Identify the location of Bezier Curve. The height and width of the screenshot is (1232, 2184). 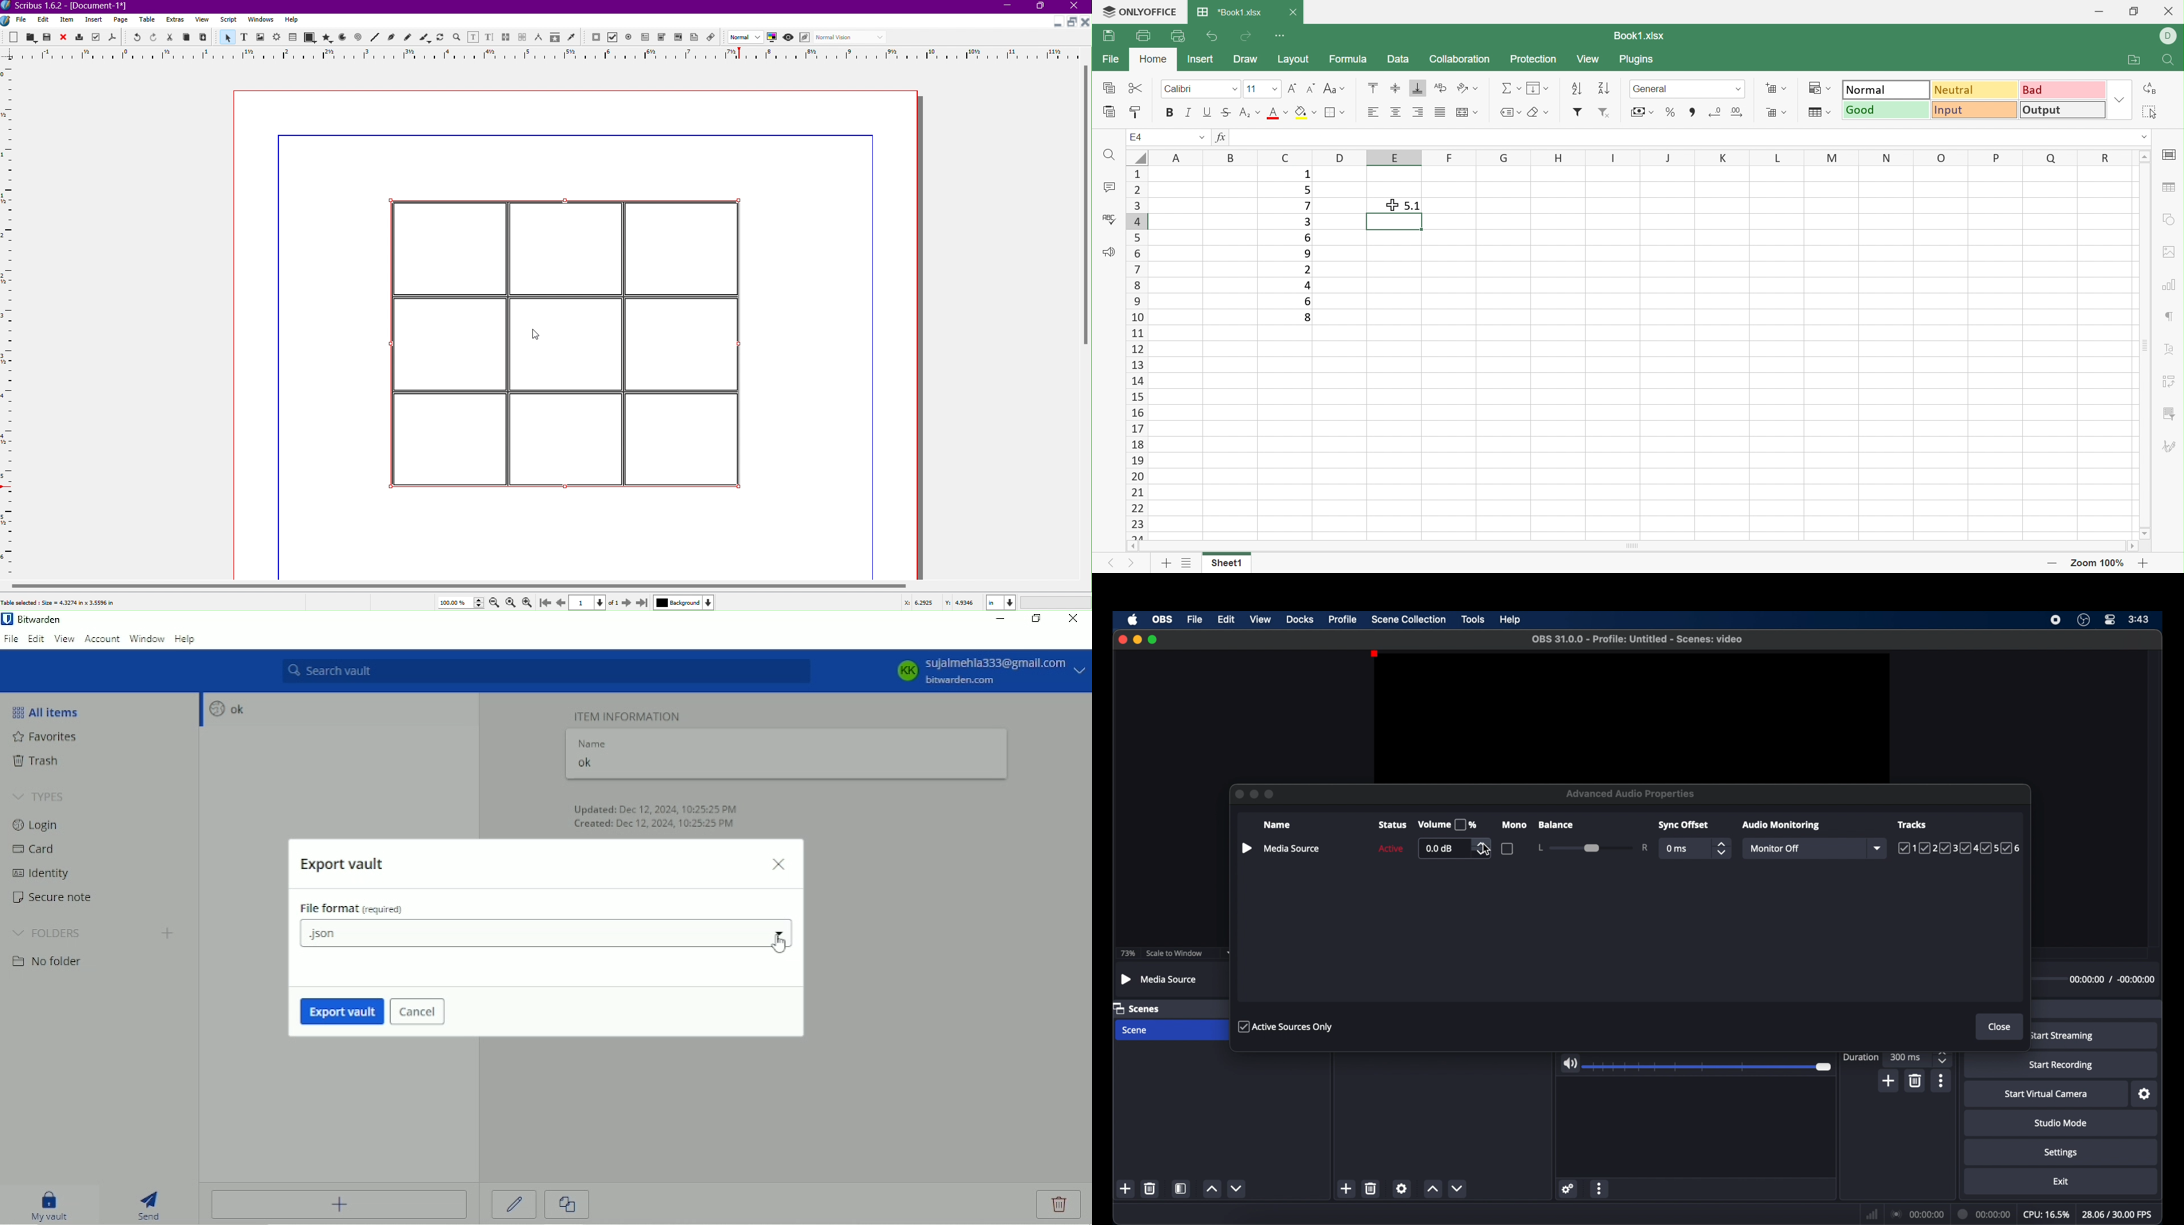
(391, 38).